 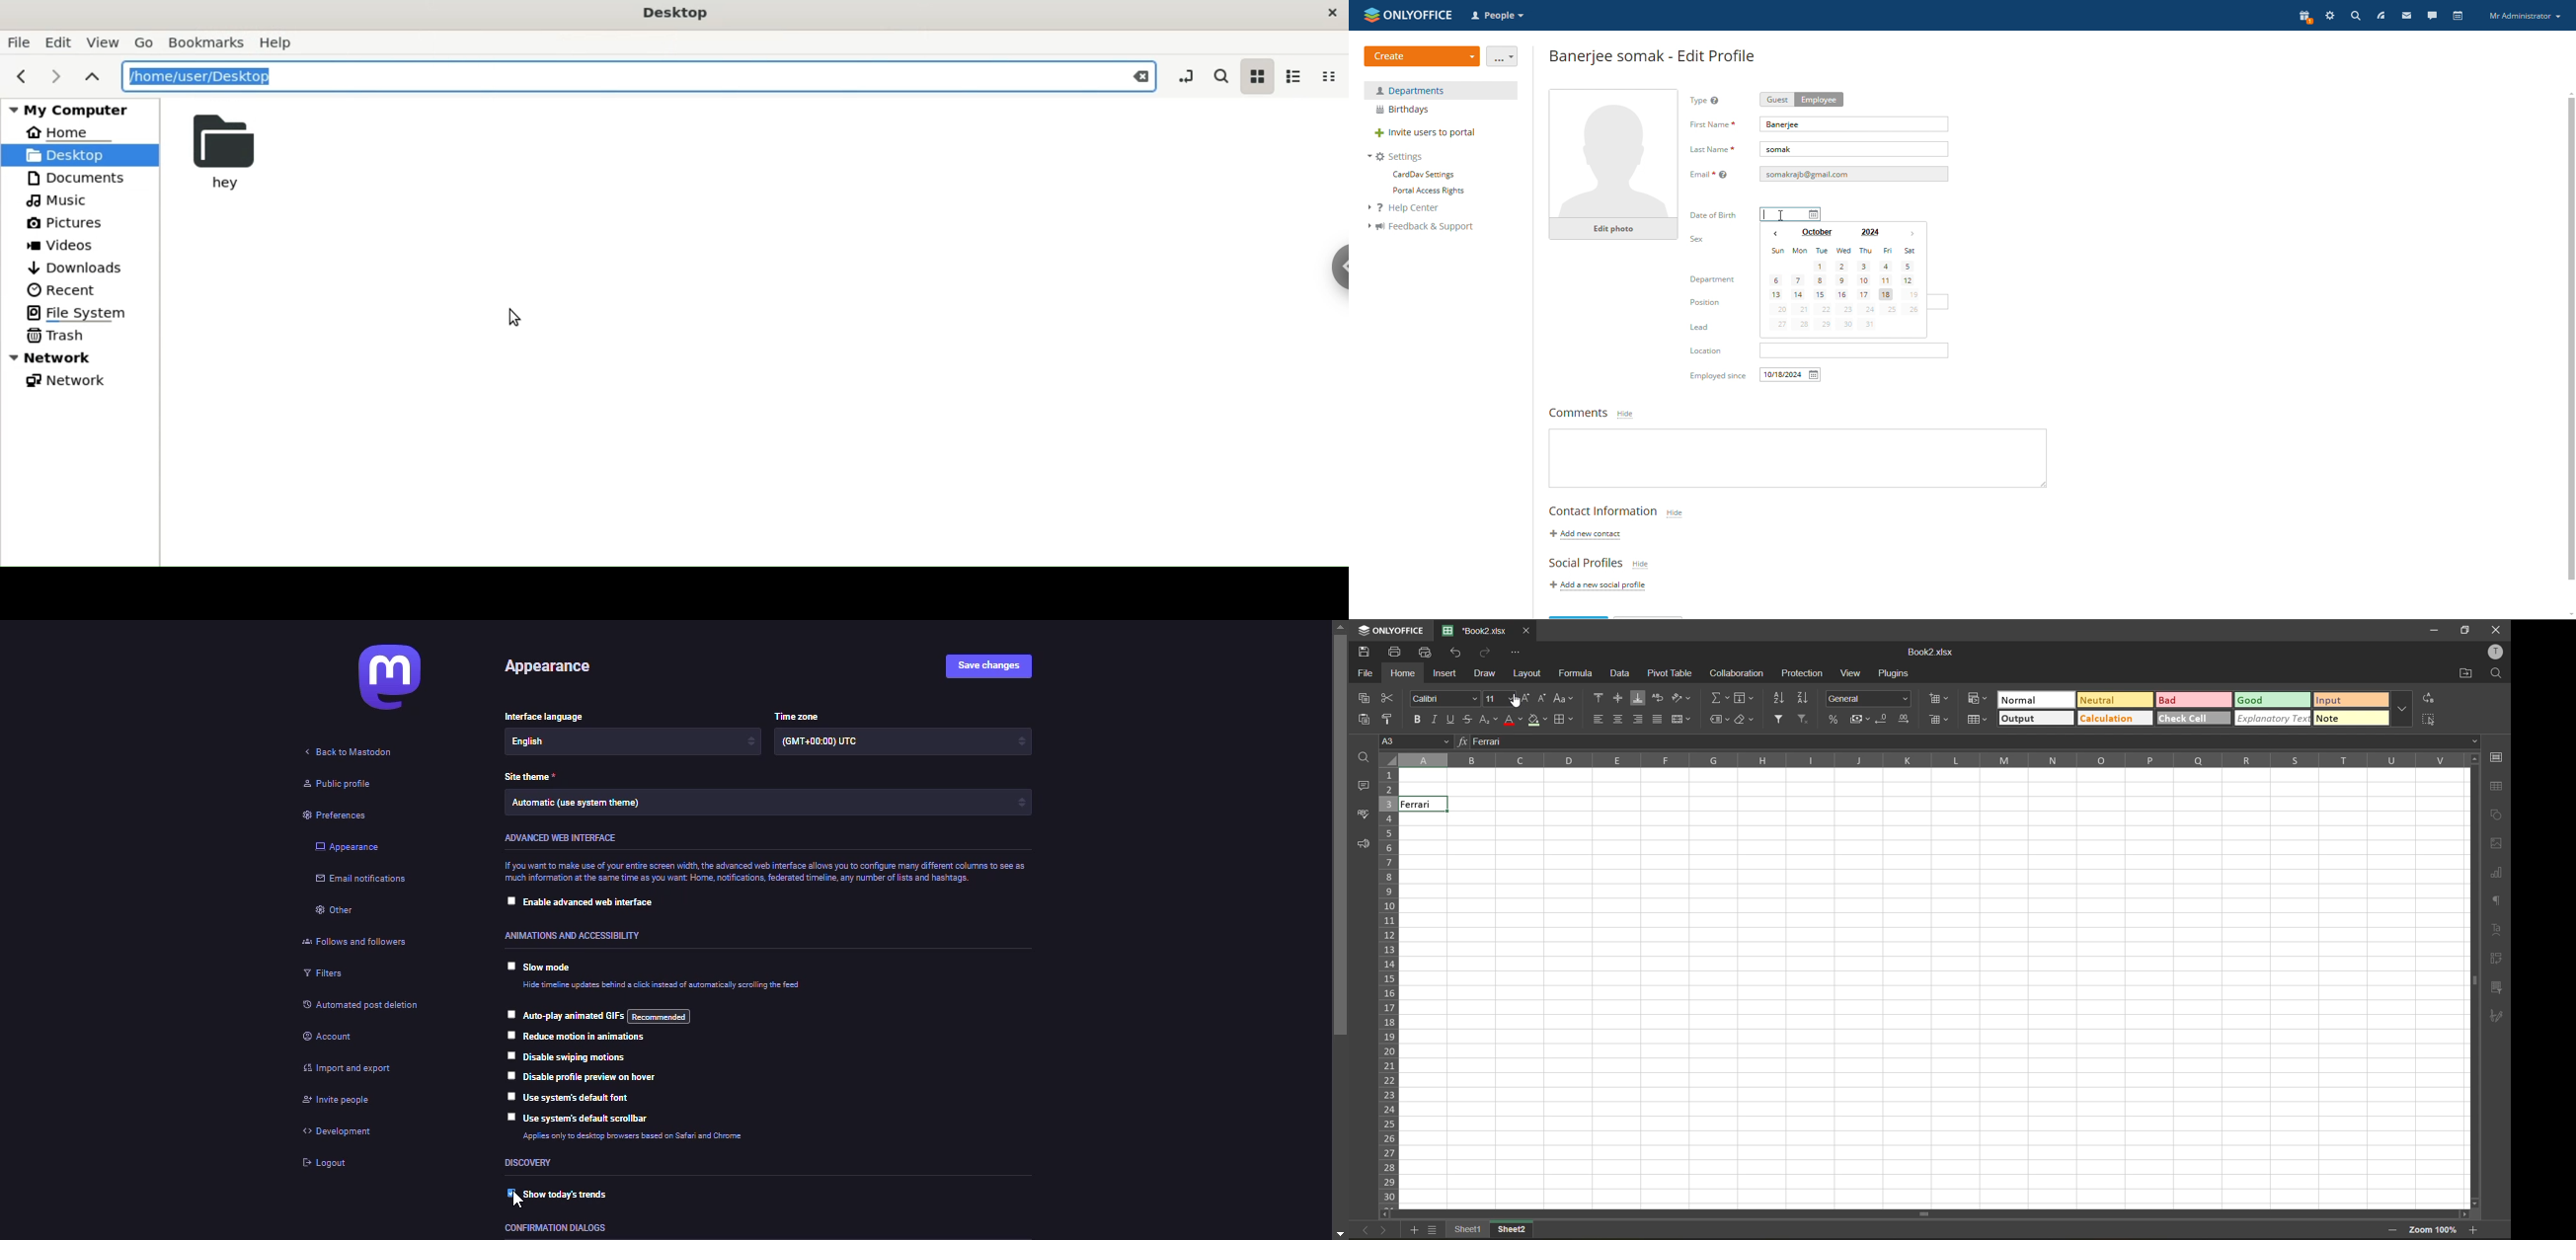 I want to click on slow mode, so click(x=553, y=968).